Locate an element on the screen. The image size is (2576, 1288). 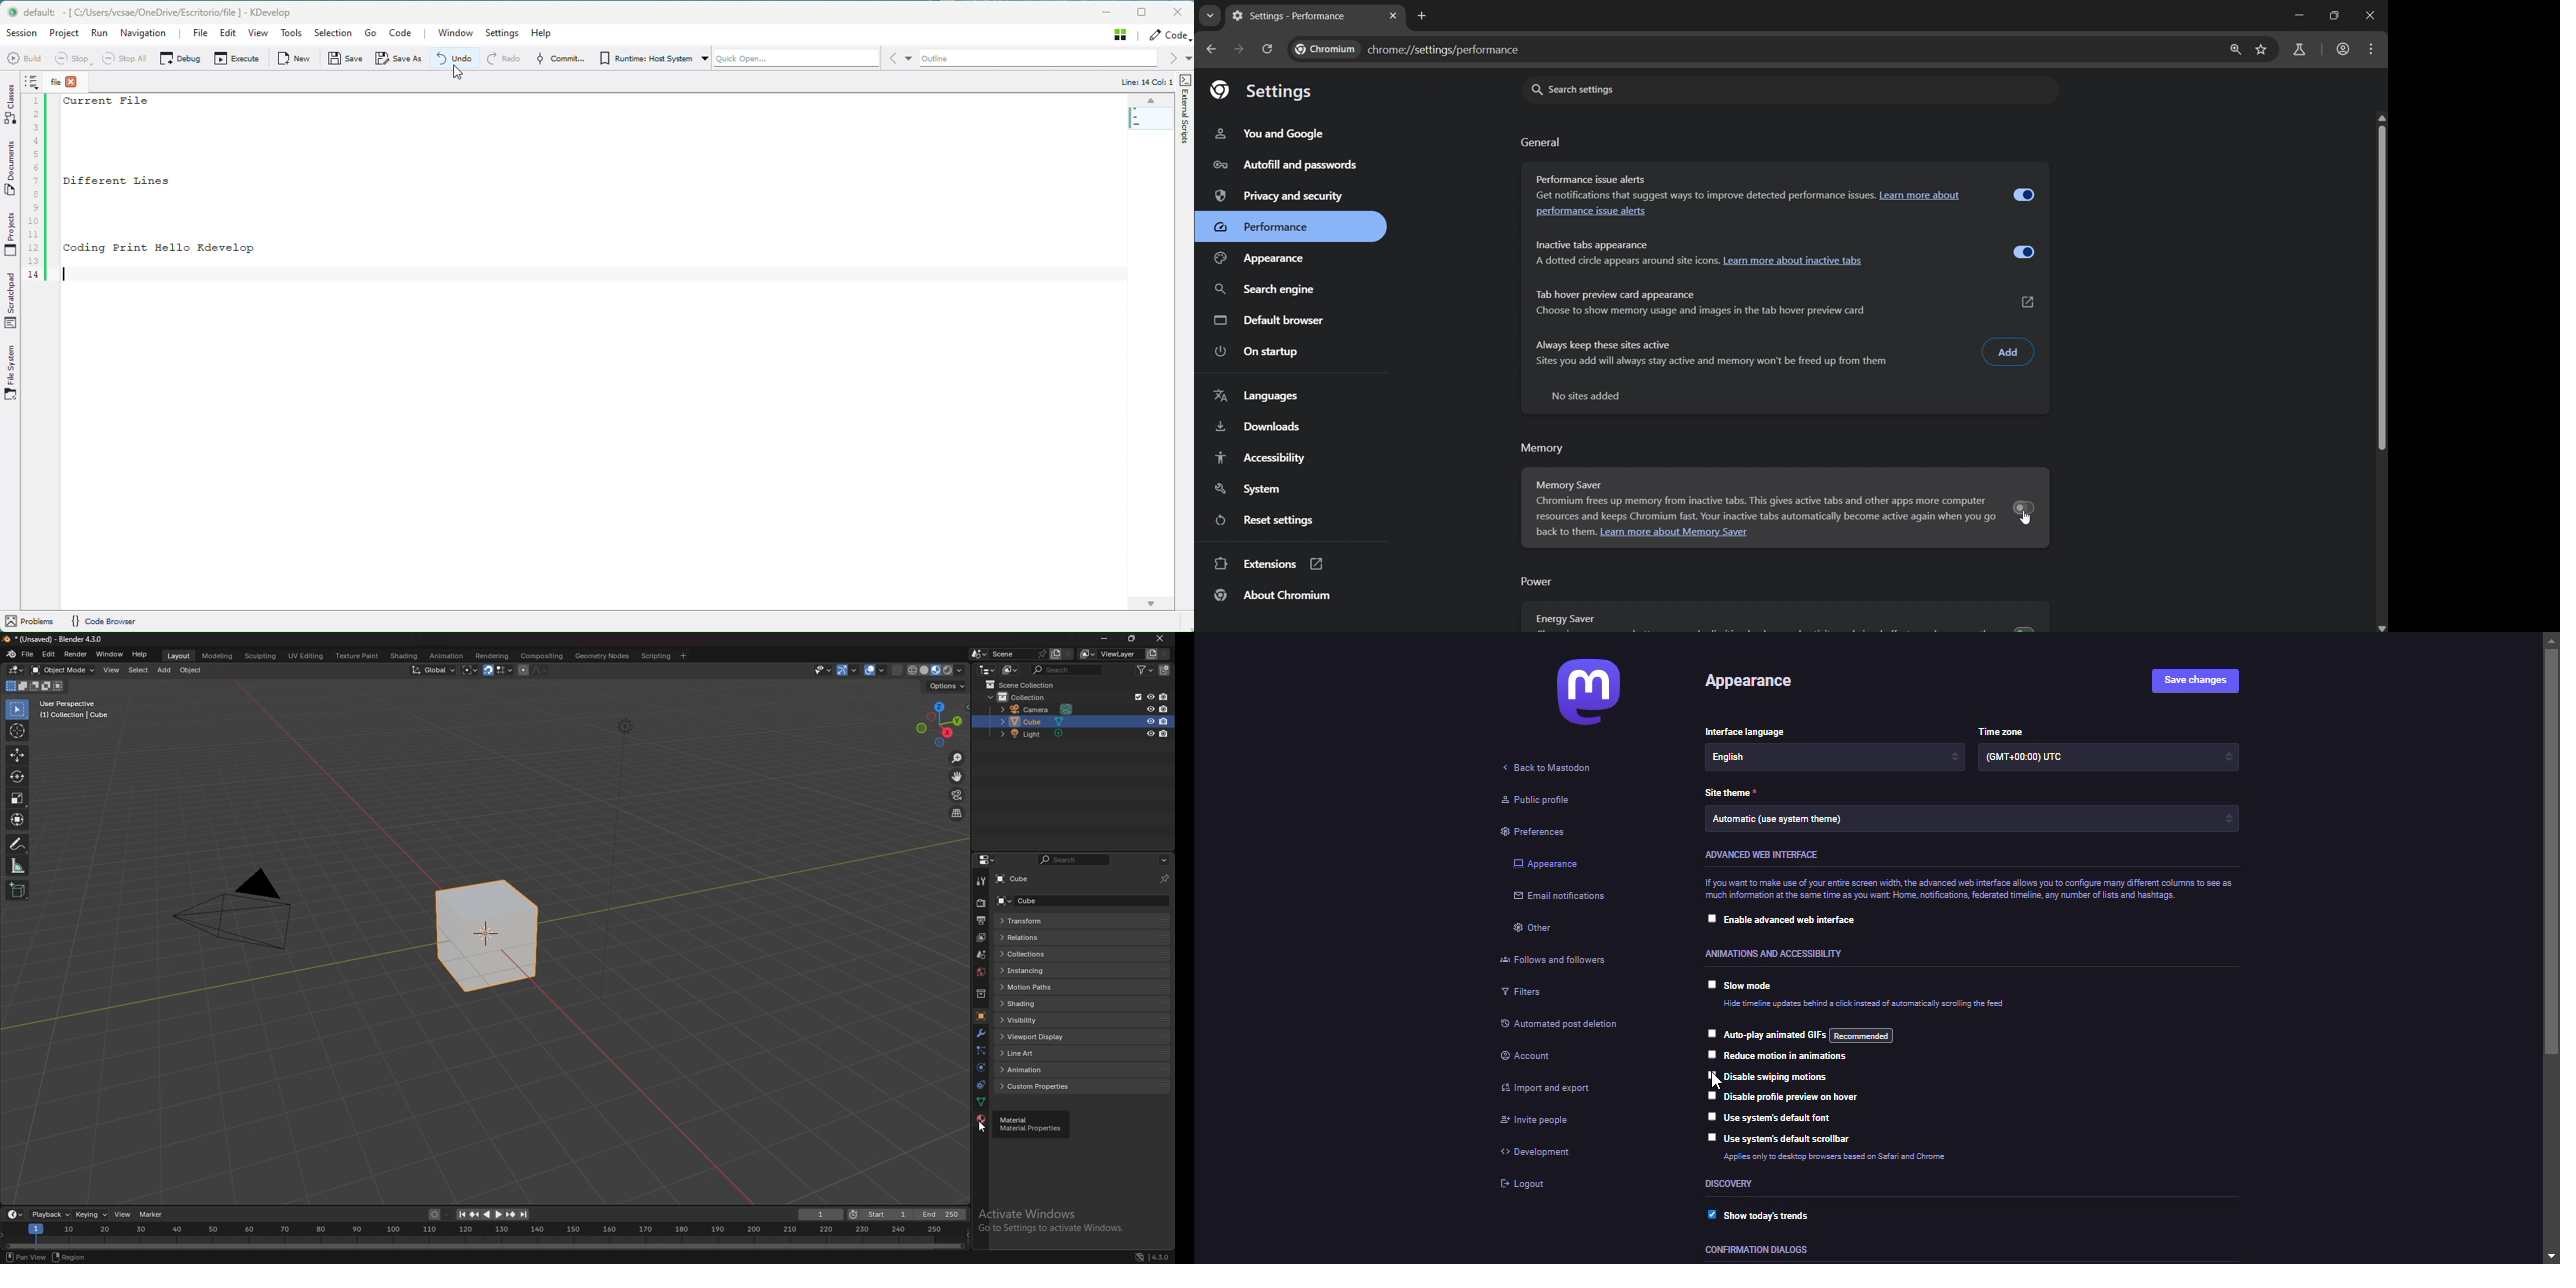
relations is located at coordinates (1083, 938).